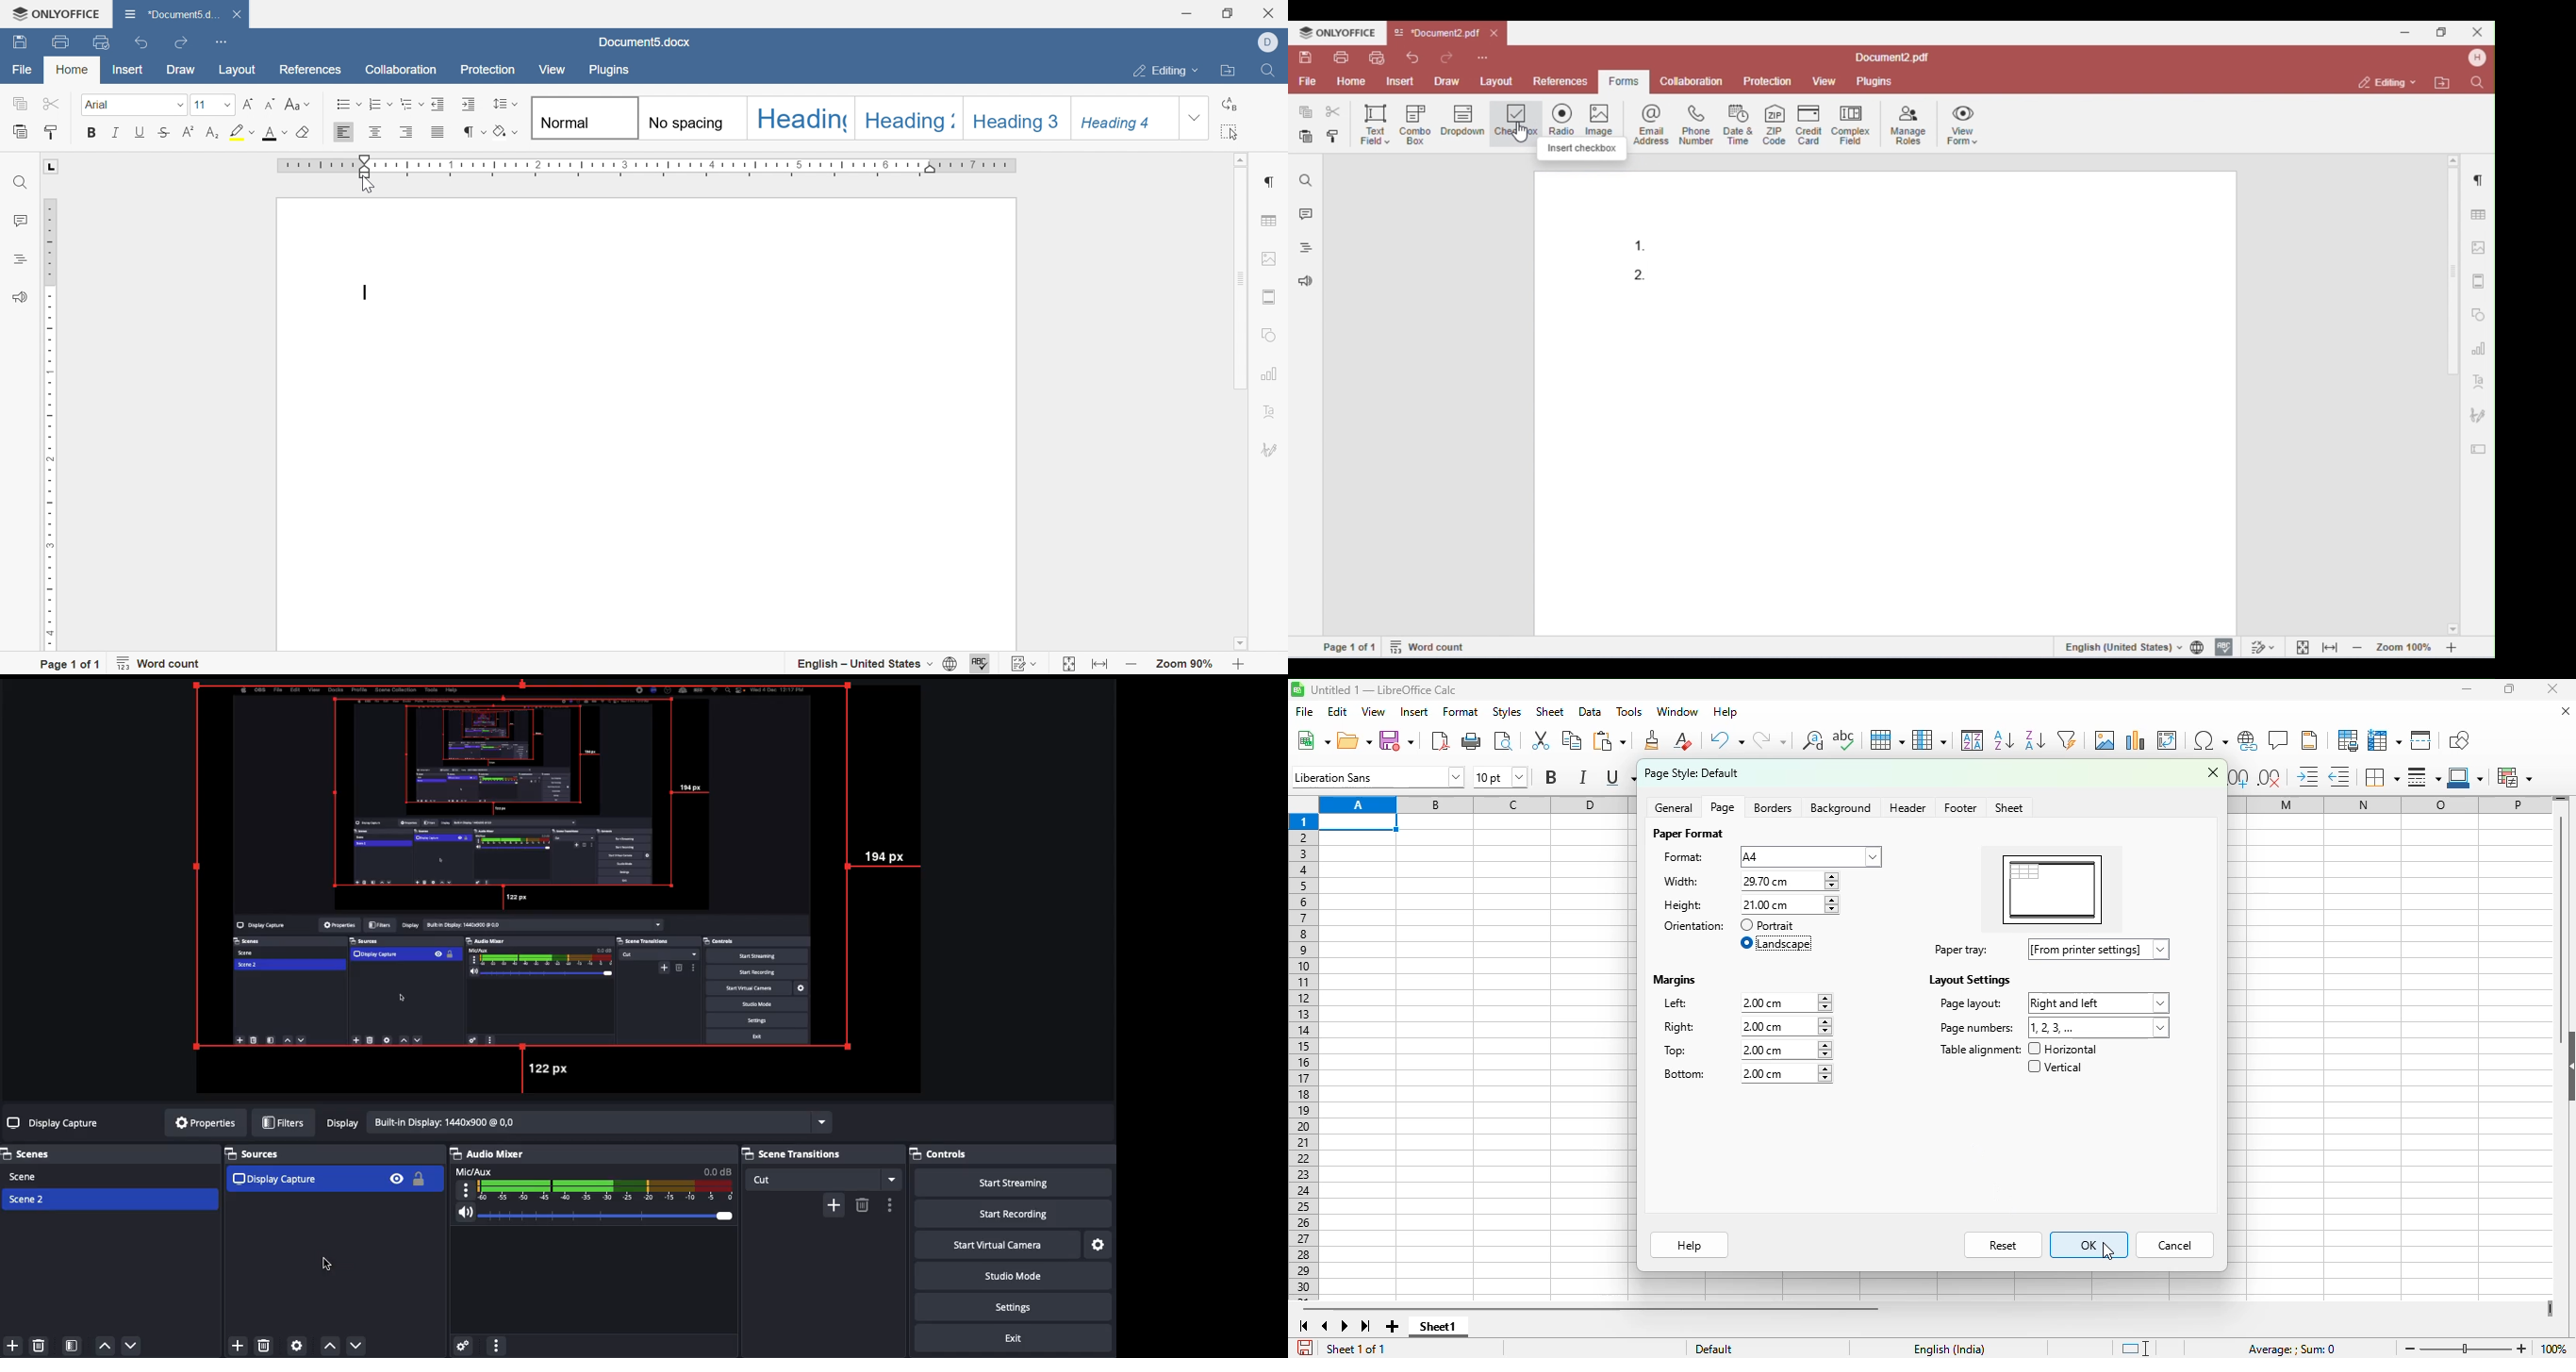  What do you see at coordinates (2035, 740) in the screenshot?
I see `sort descending` at bounding box center [2035, 740].